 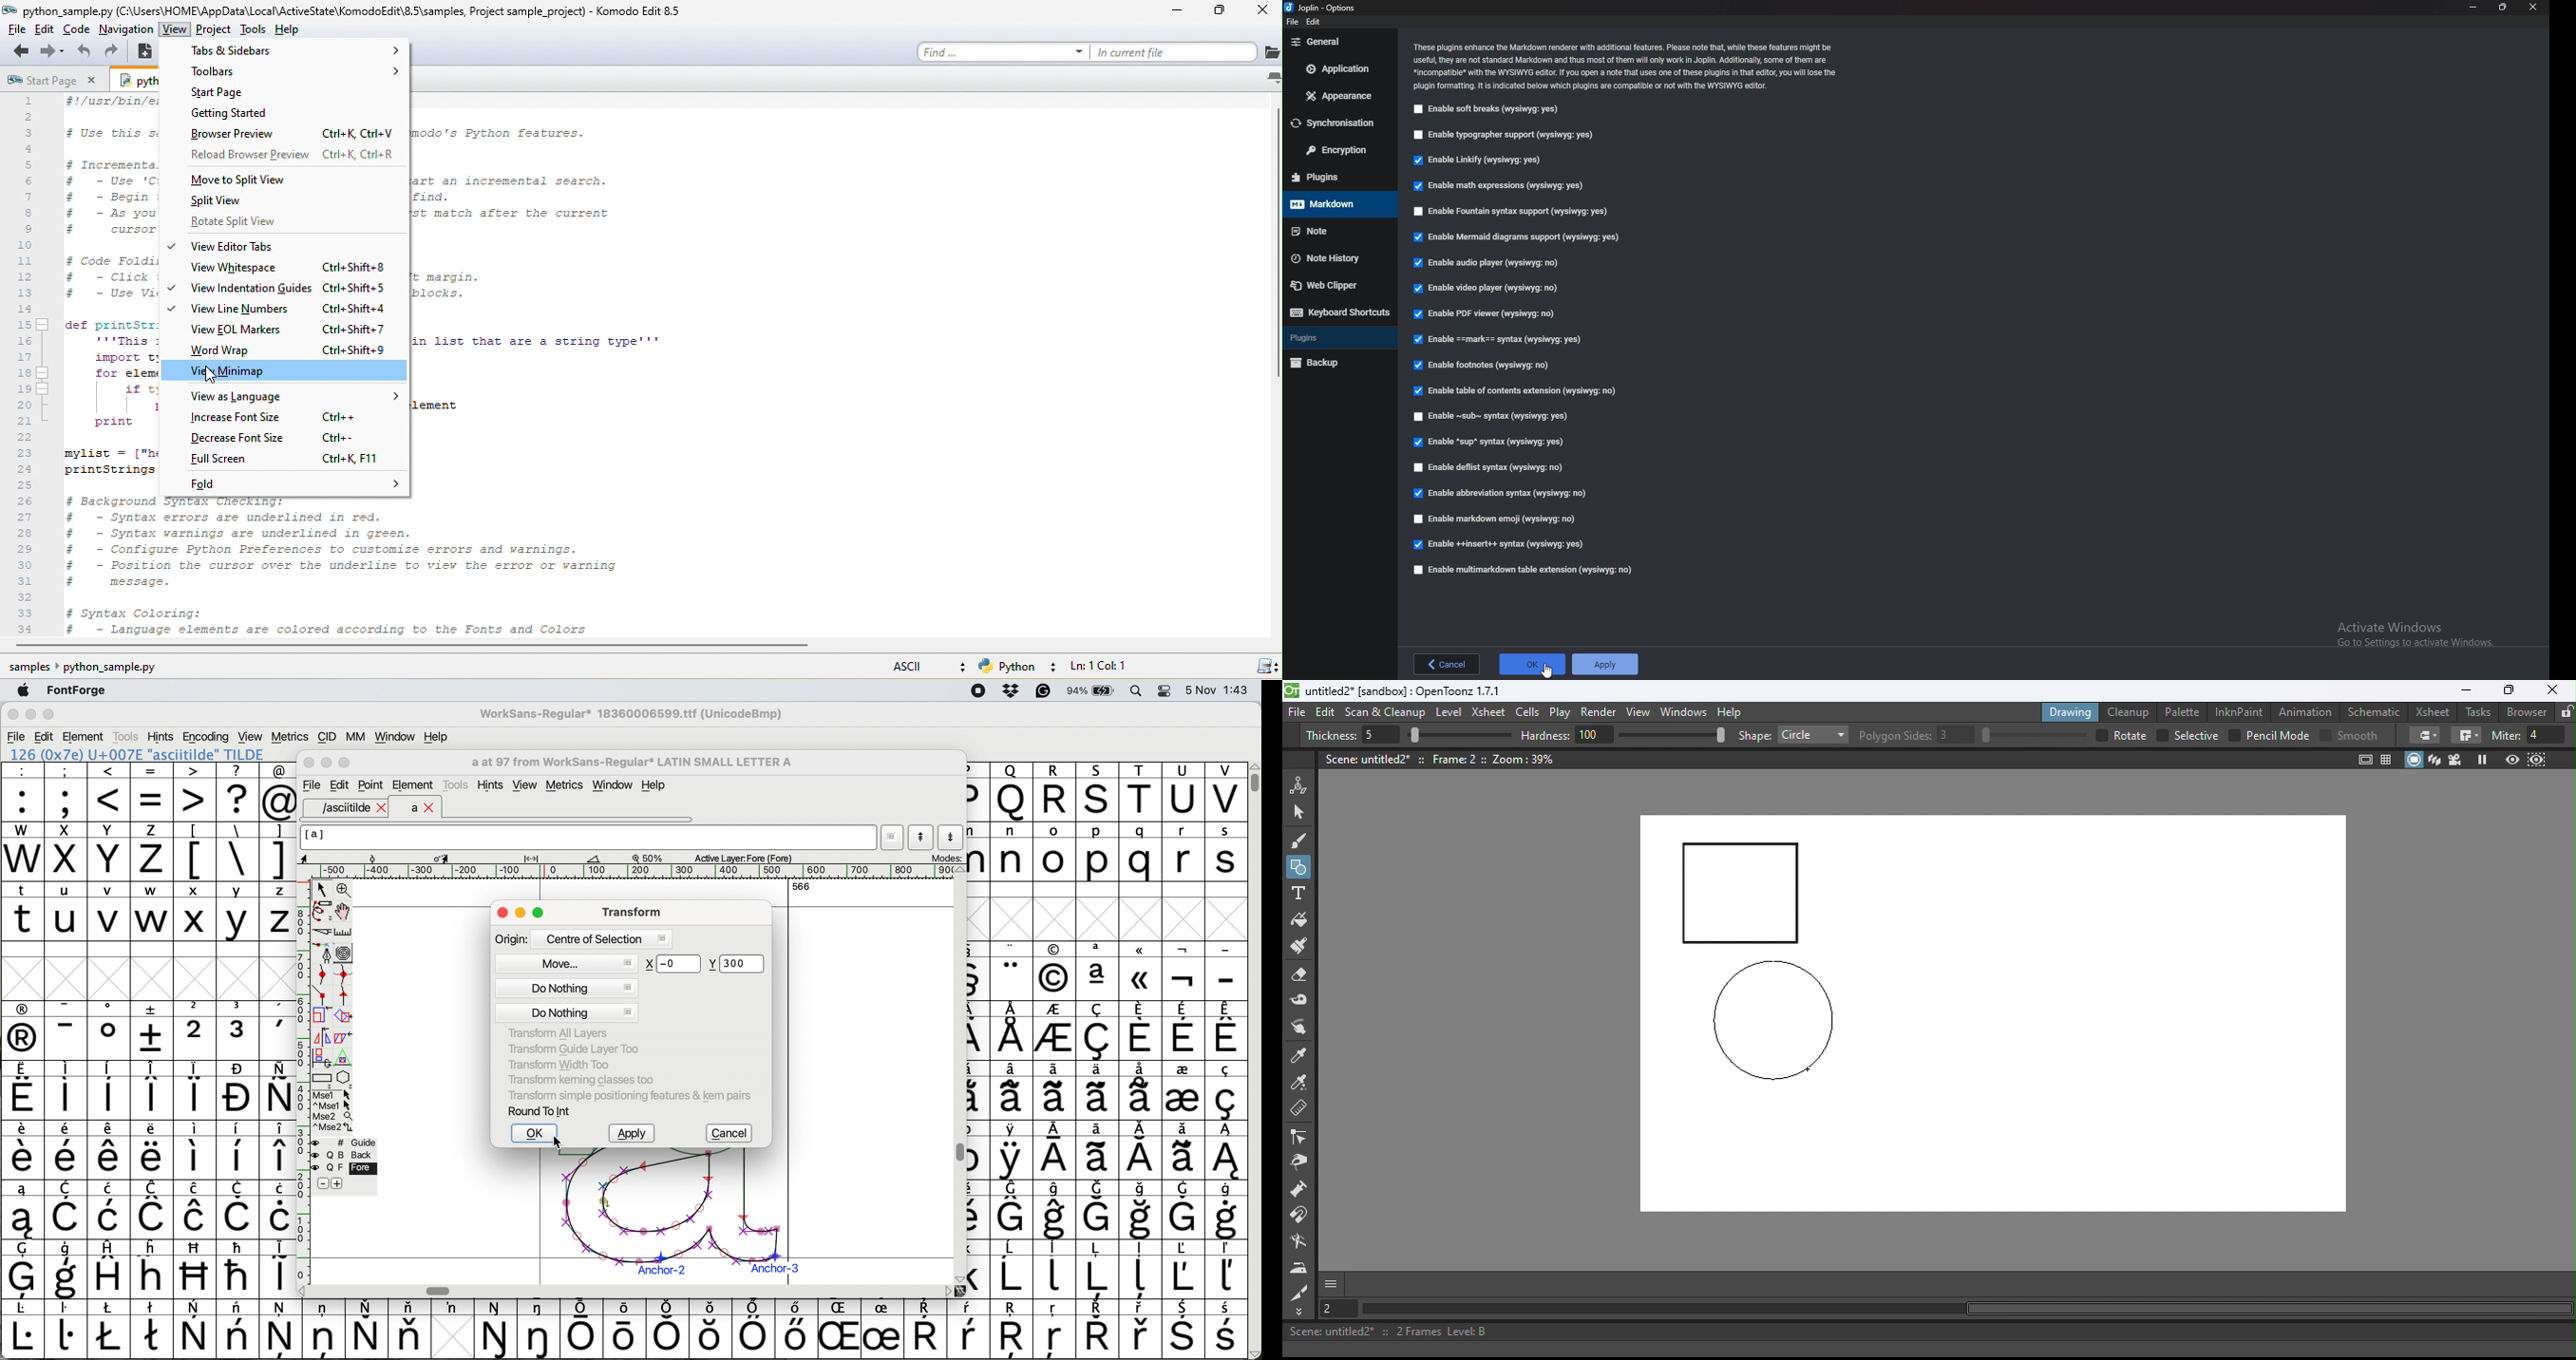 What do you see at coordinates (347, 763) in the screenshot?
I see `Maximise` at bounding box center [347, 763].